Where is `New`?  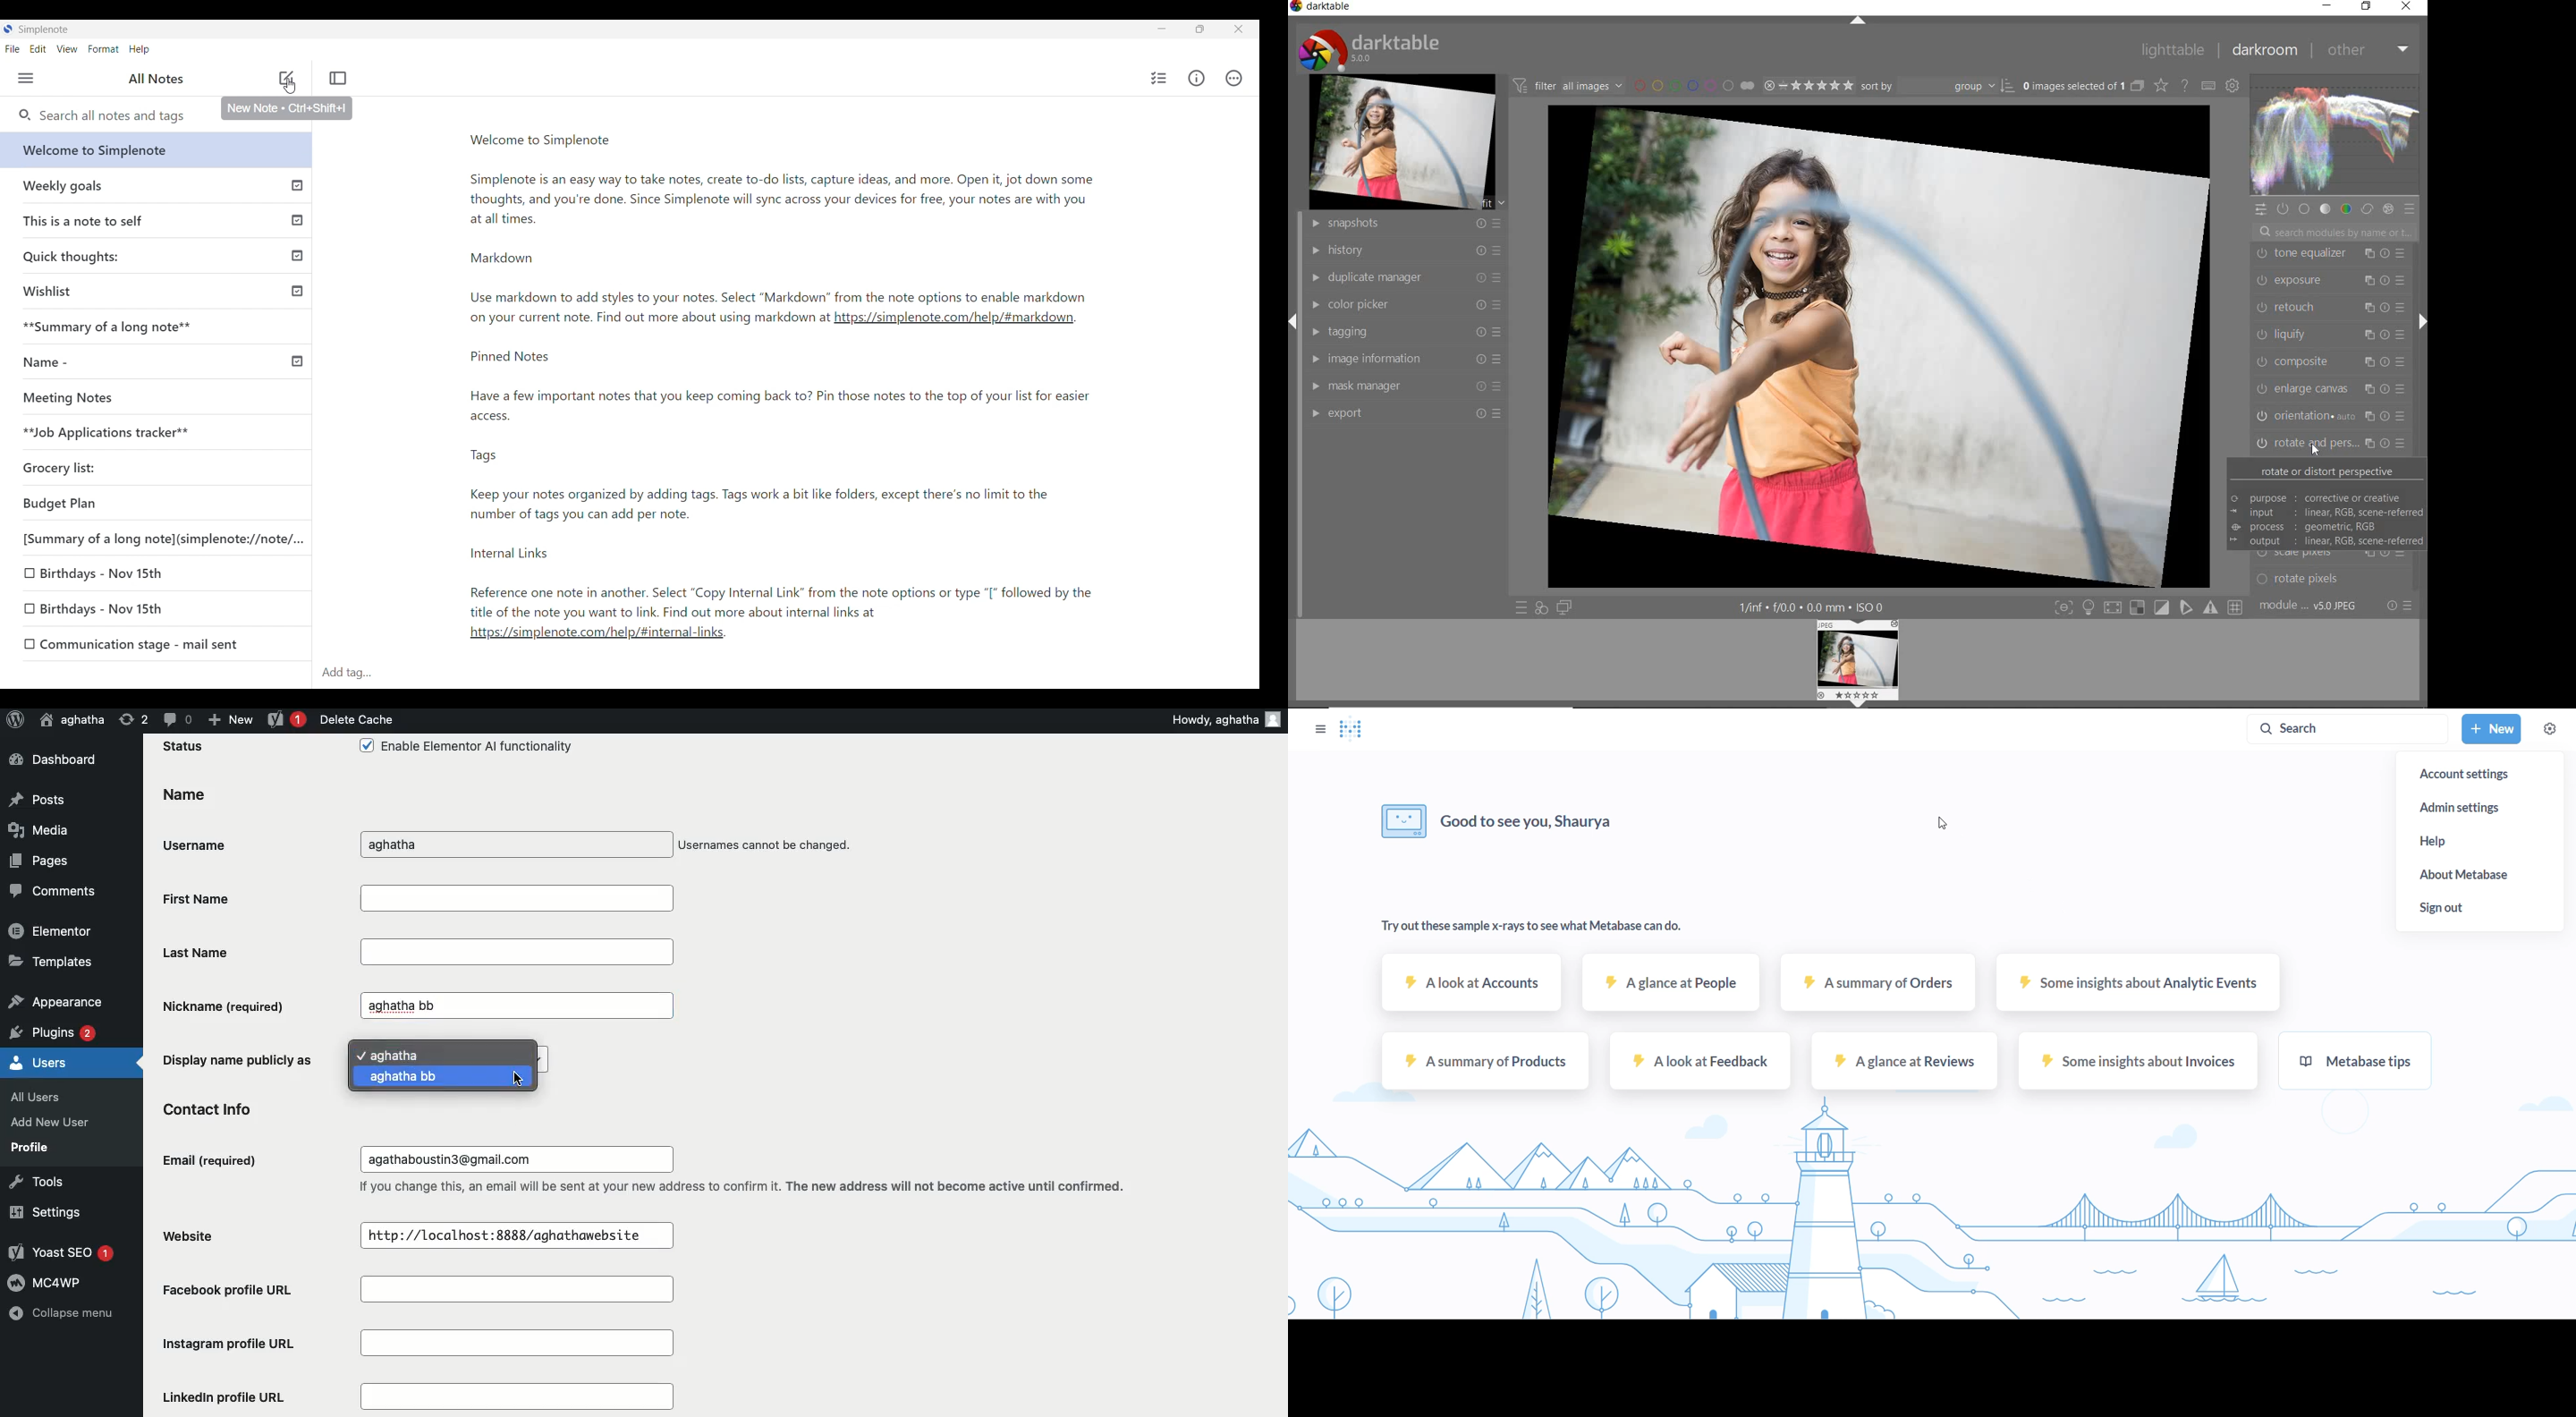
New is located at coordinates (230, 718).